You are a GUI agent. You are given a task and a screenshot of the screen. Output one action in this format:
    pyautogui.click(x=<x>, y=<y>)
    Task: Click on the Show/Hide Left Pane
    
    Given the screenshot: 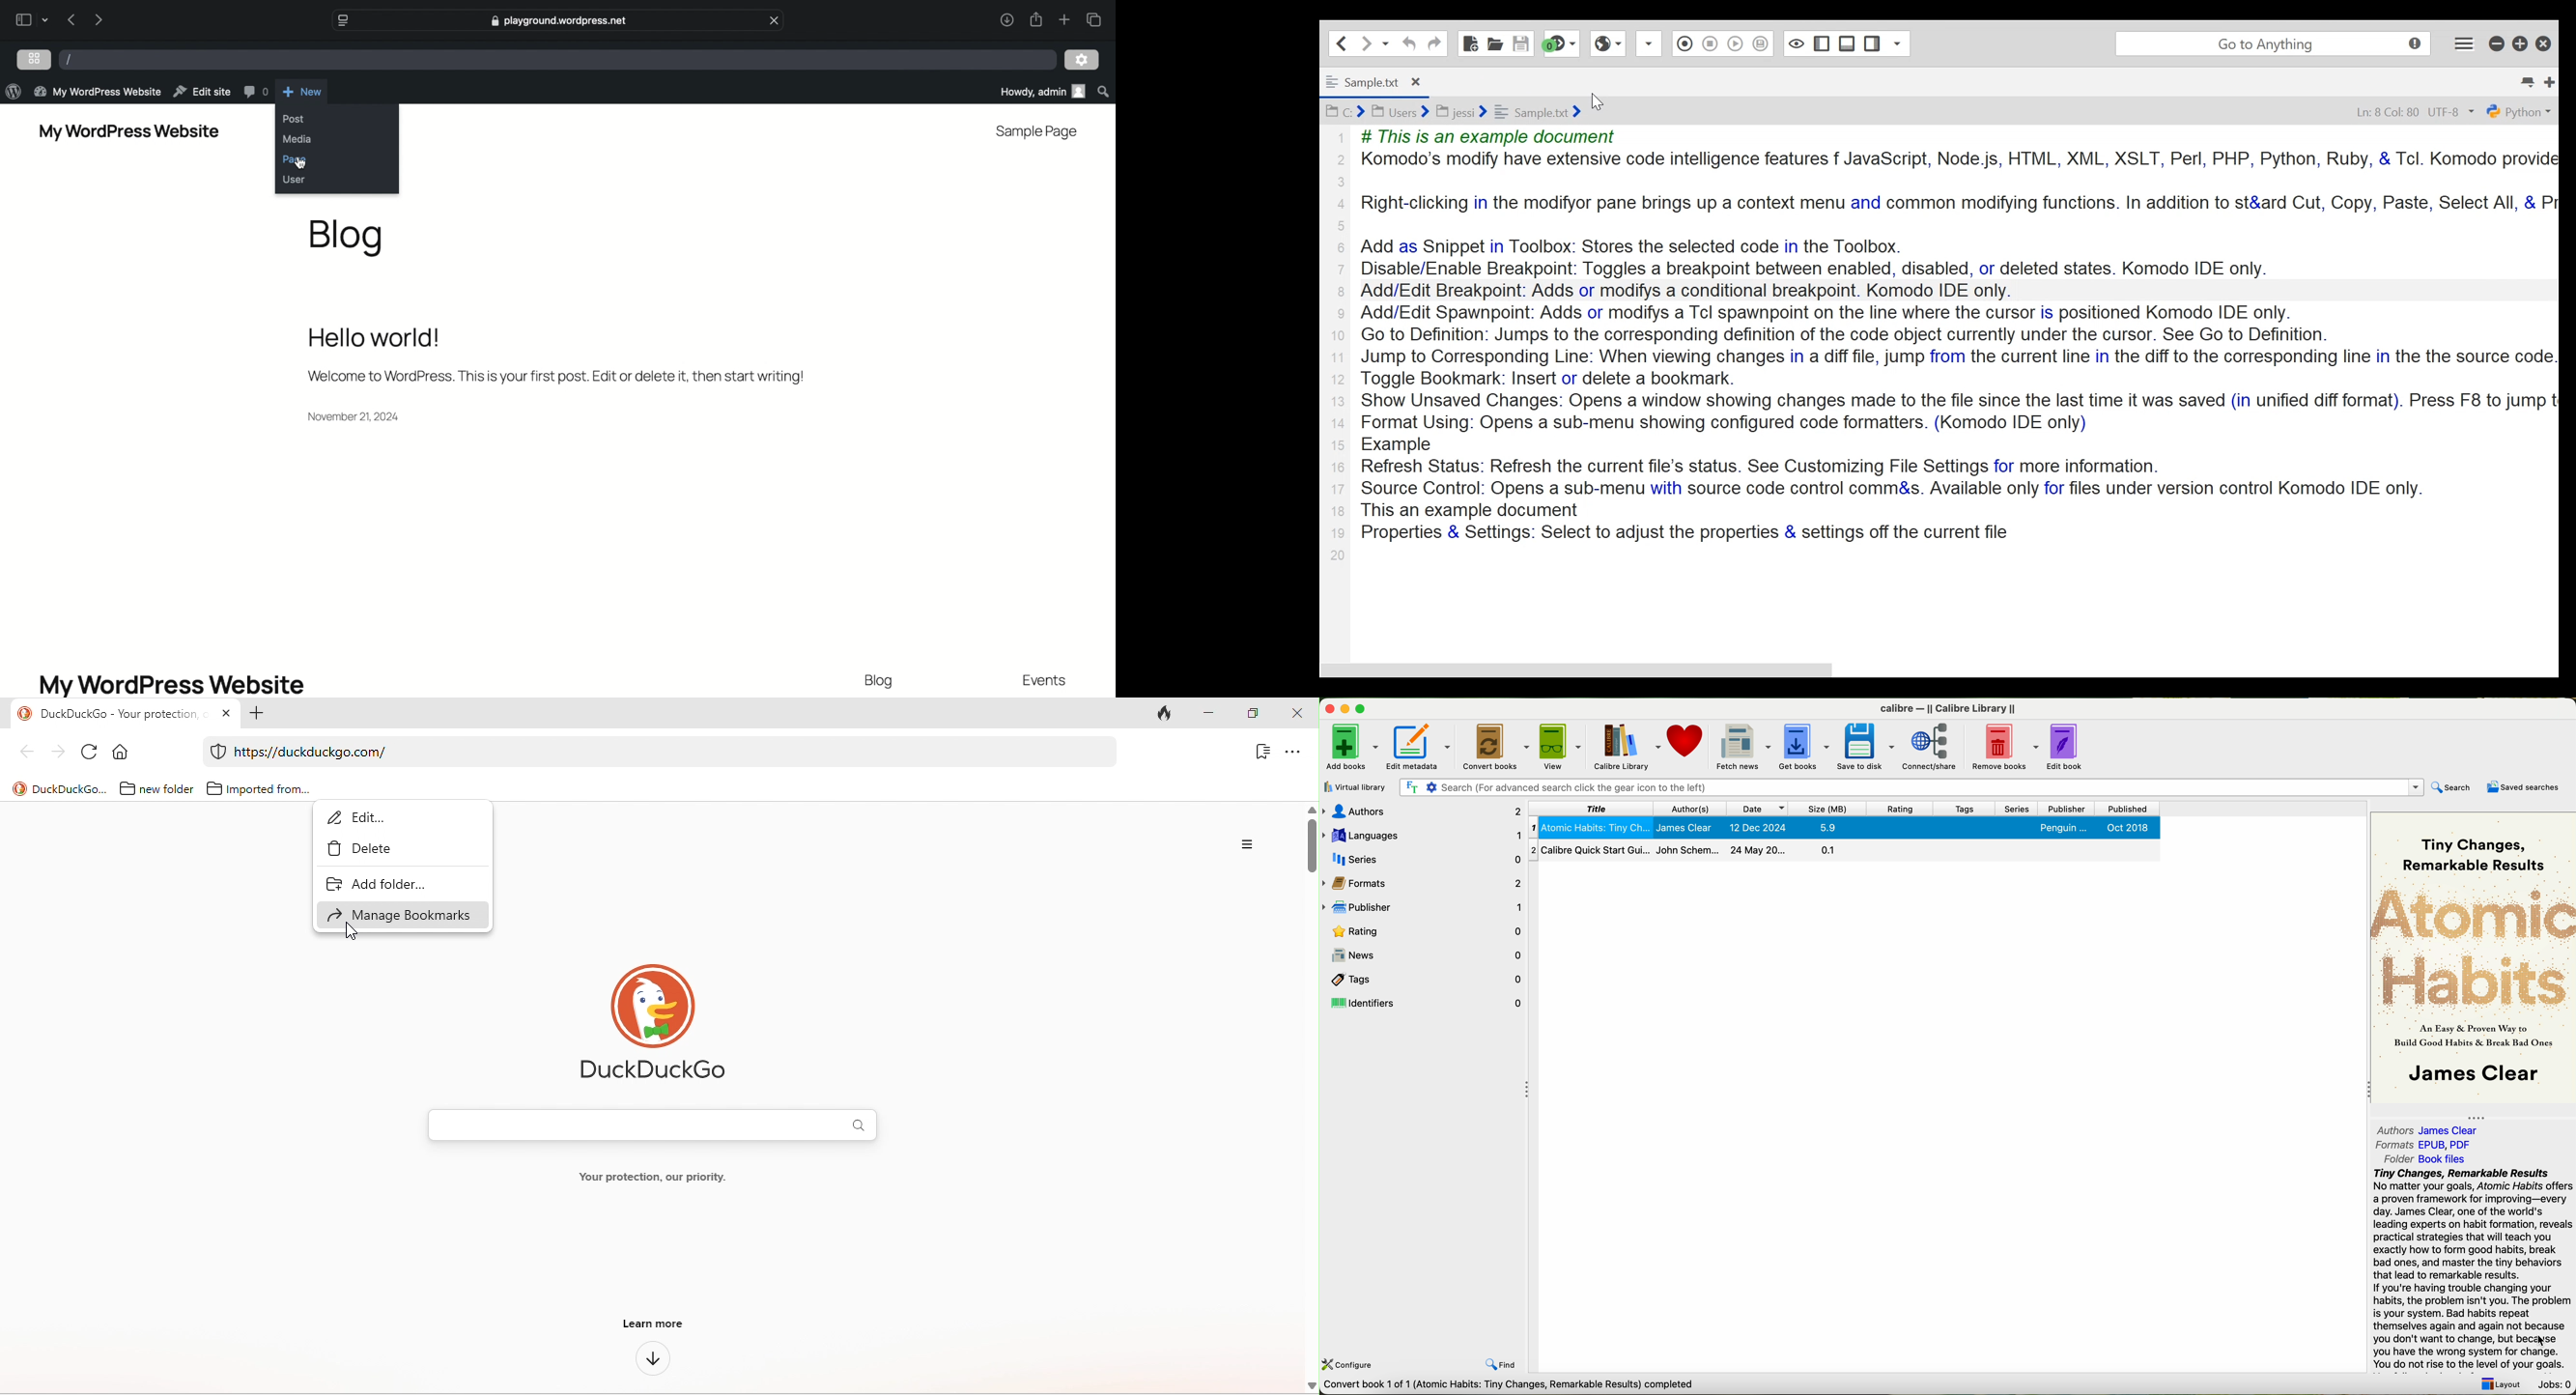 What is the action you would take?
    pyautogui.click(x=1822, y=44)
    